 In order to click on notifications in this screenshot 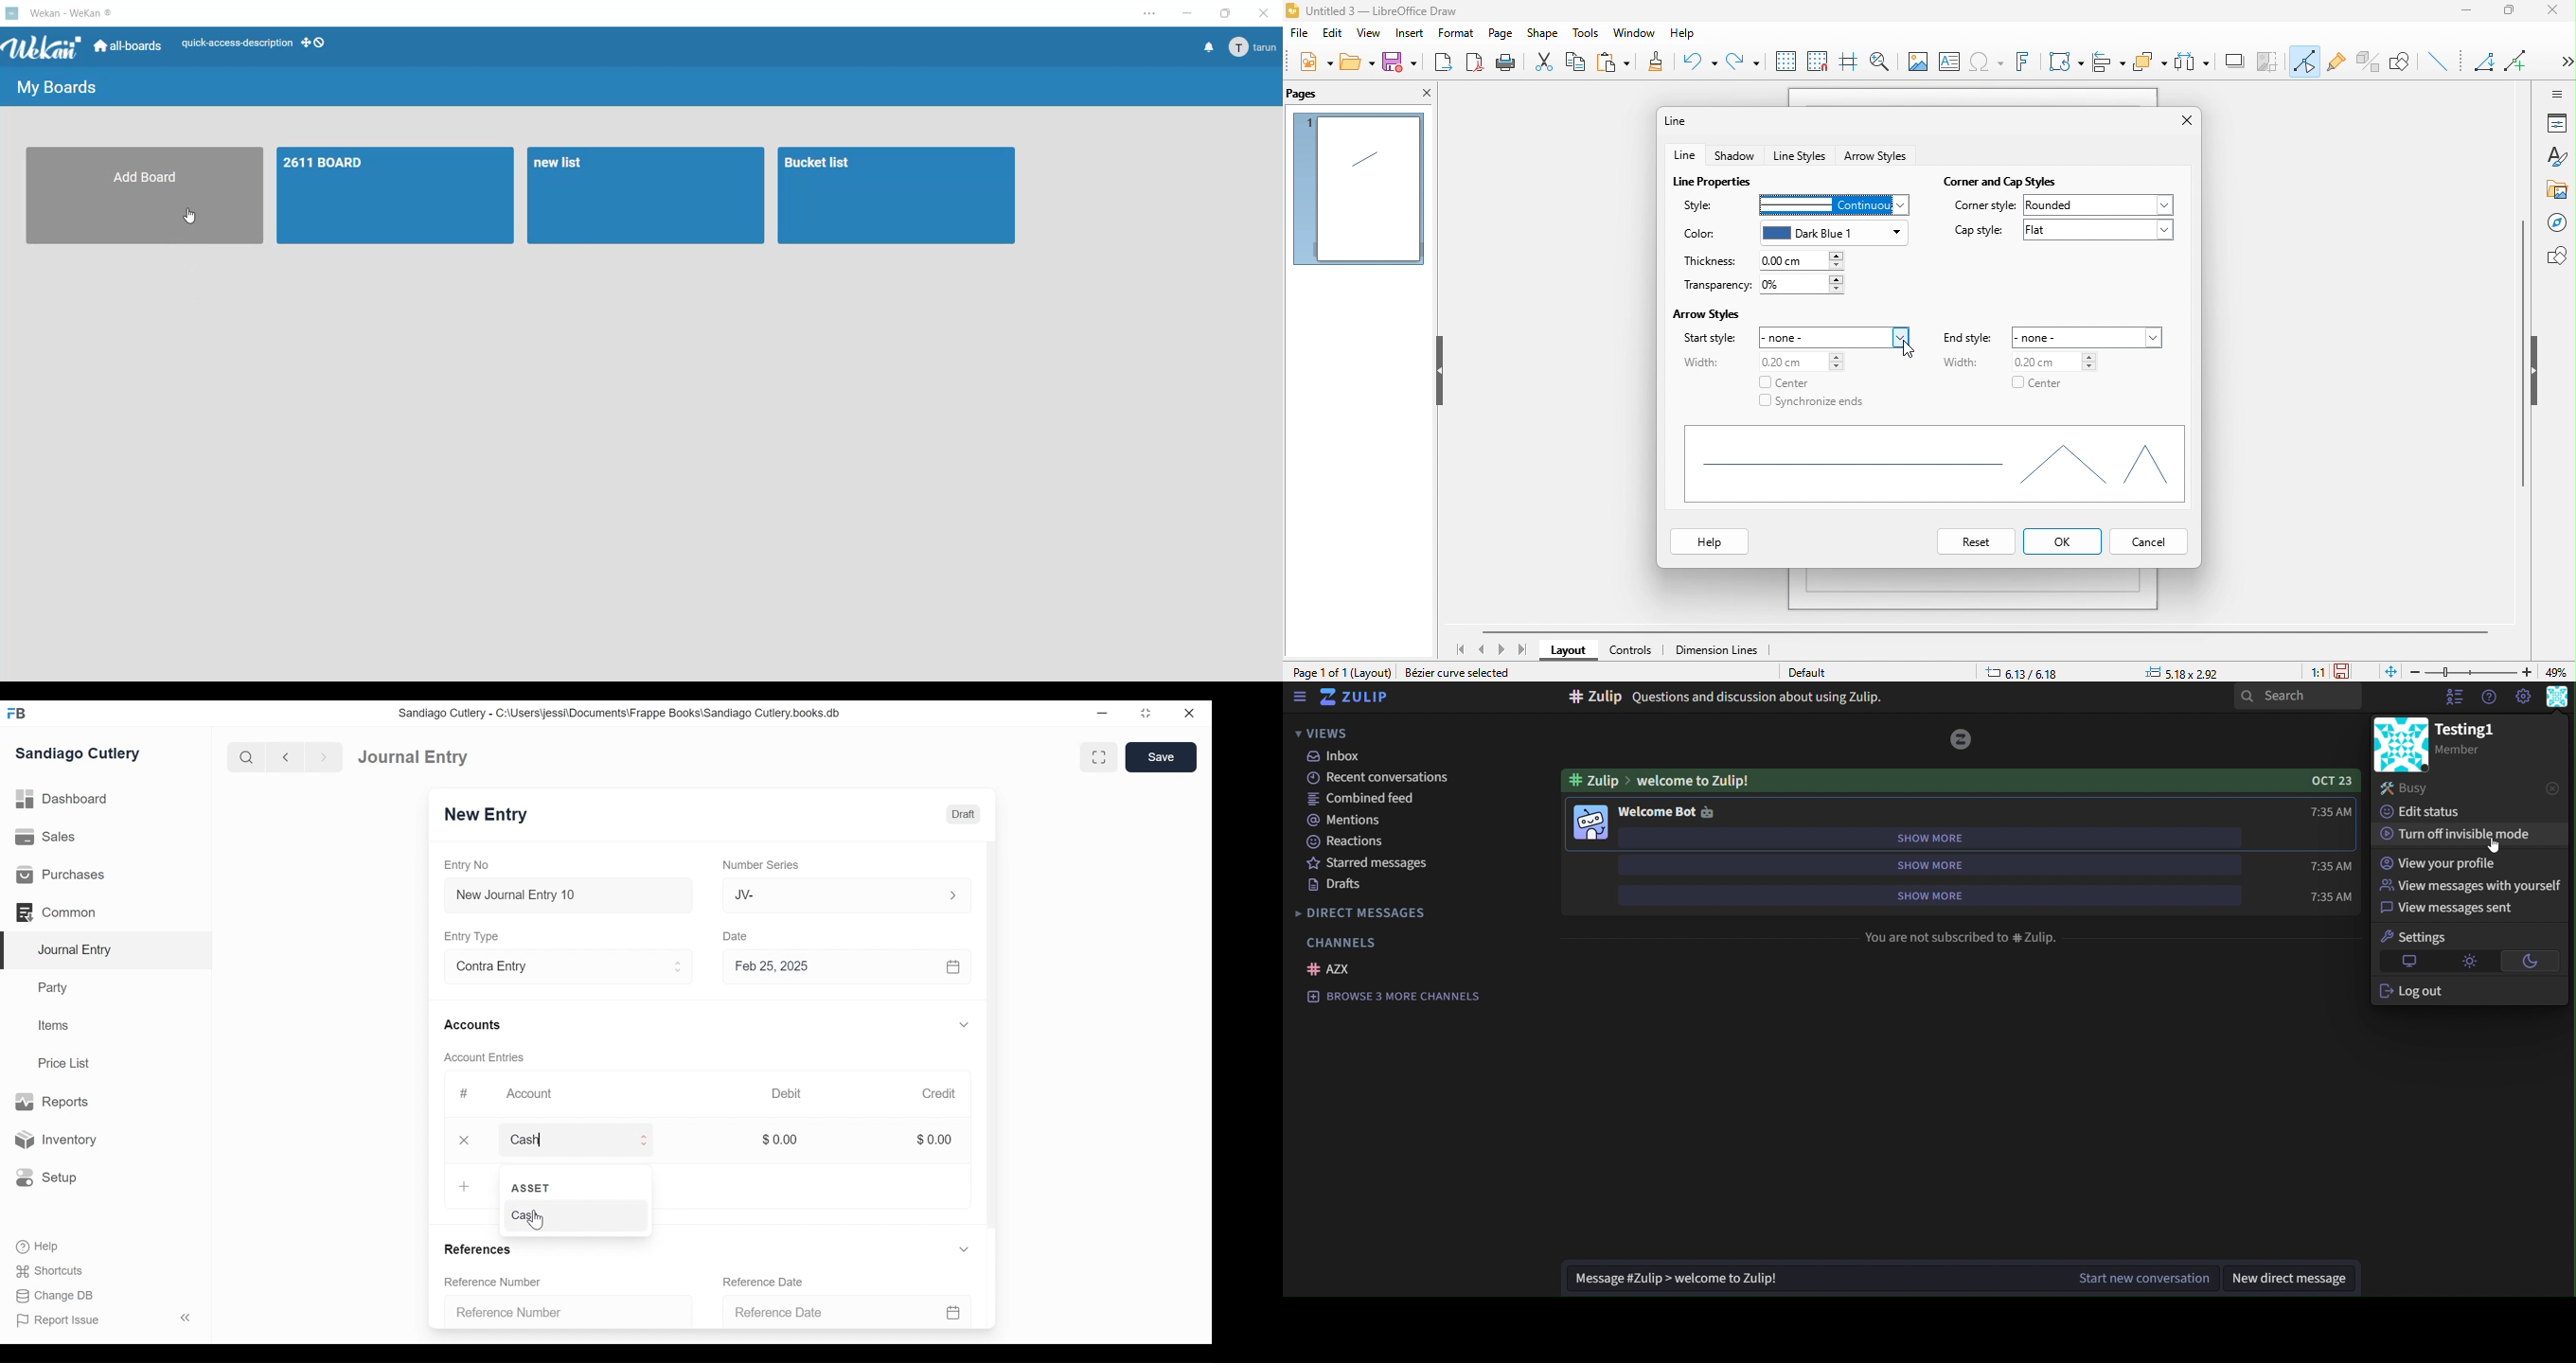, I will do `click(1206, 47)`.